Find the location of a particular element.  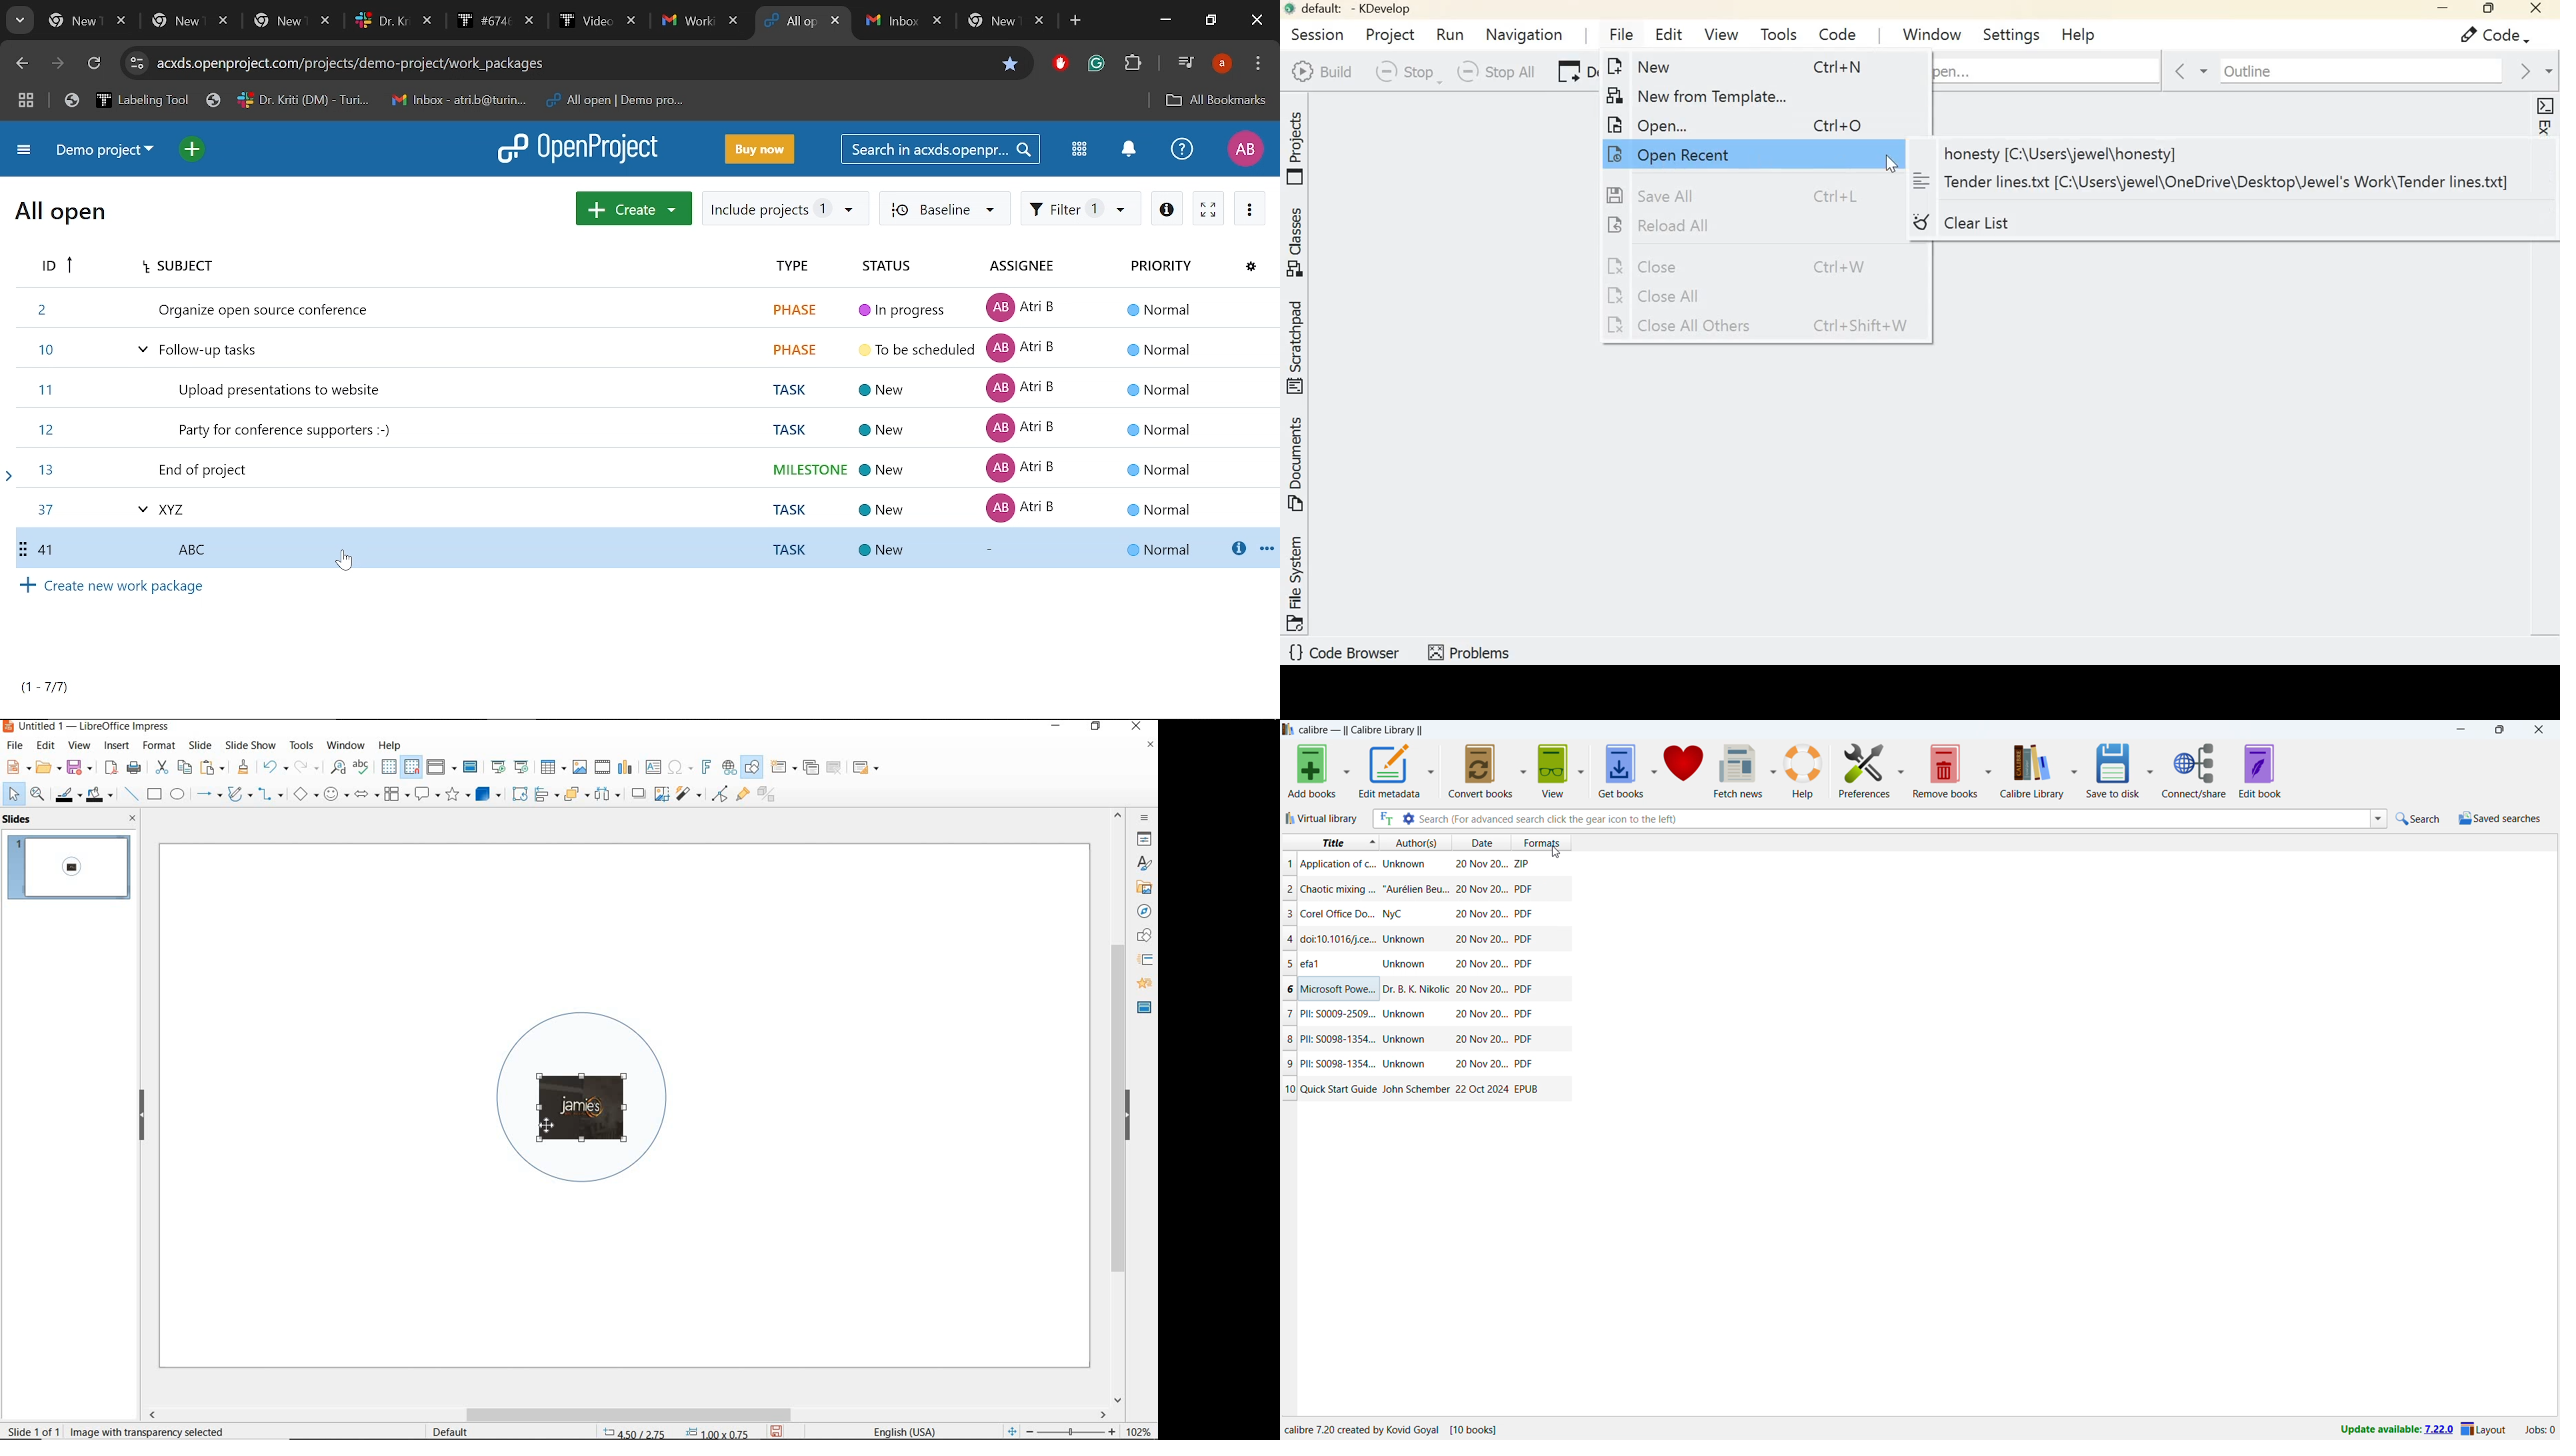

Configure view is located at coordinates (1250, 268).